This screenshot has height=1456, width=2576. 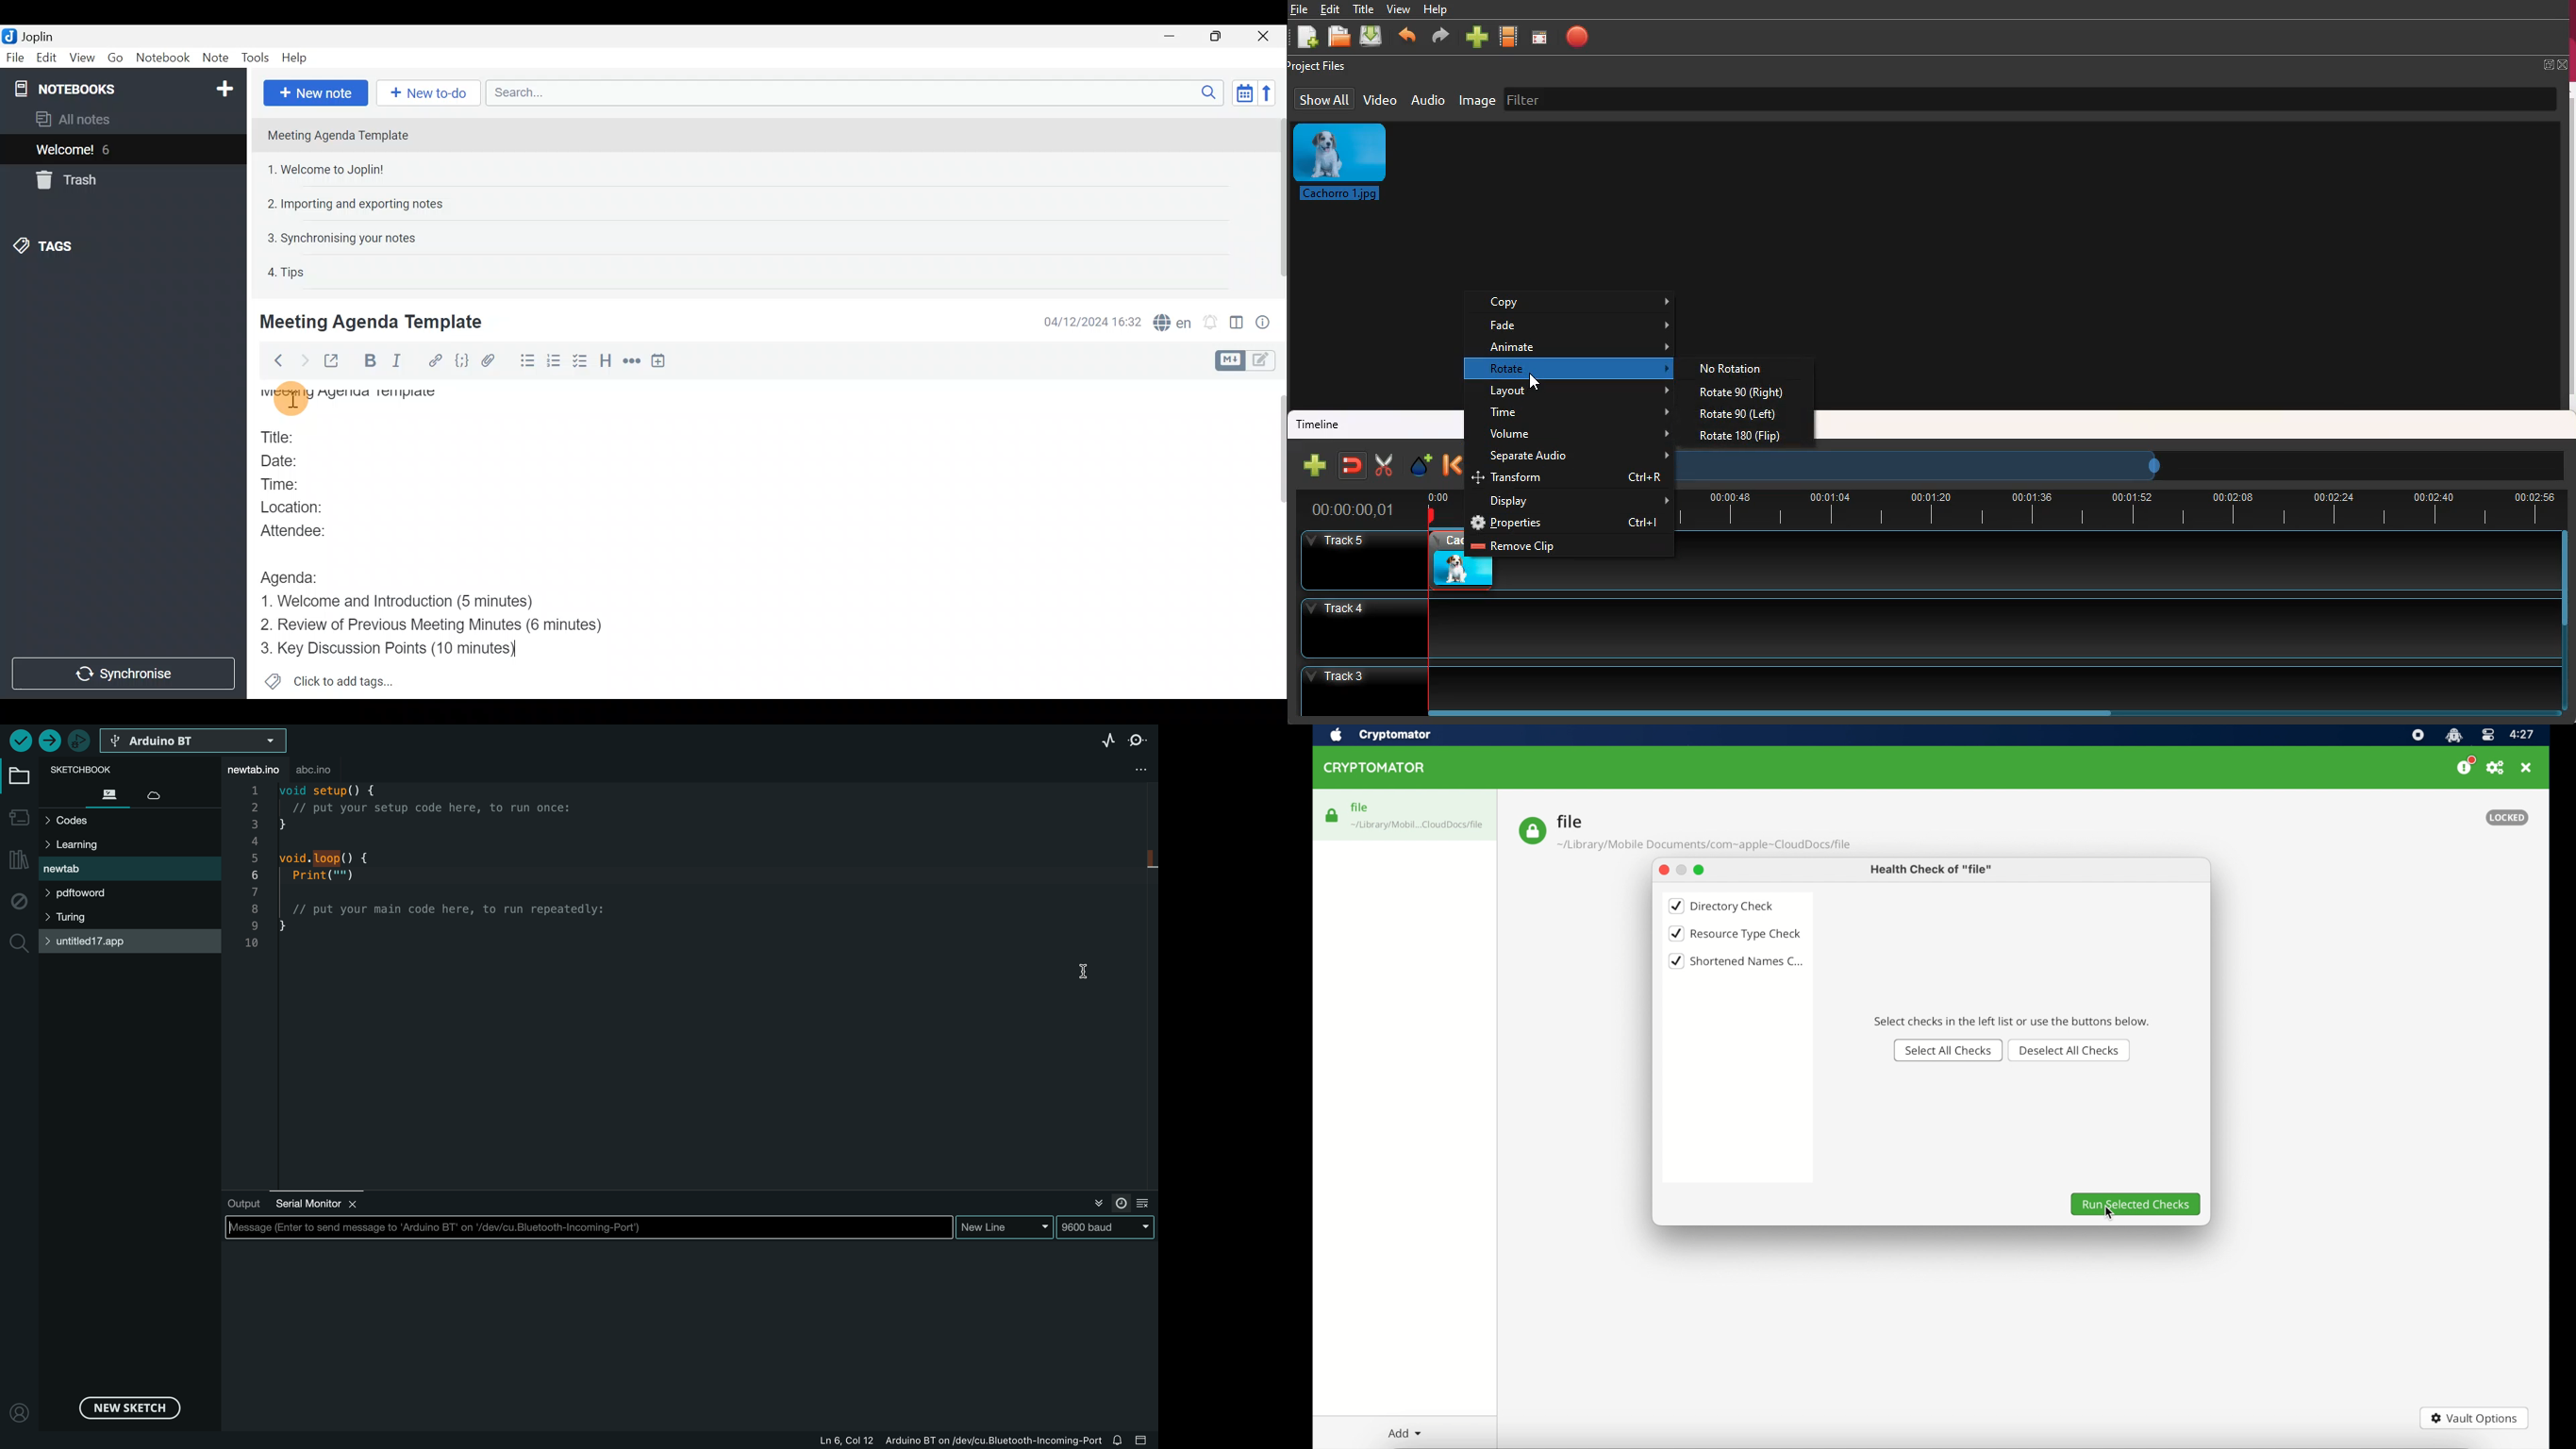 I want to click on Joplin, so click(x=37, y=36).